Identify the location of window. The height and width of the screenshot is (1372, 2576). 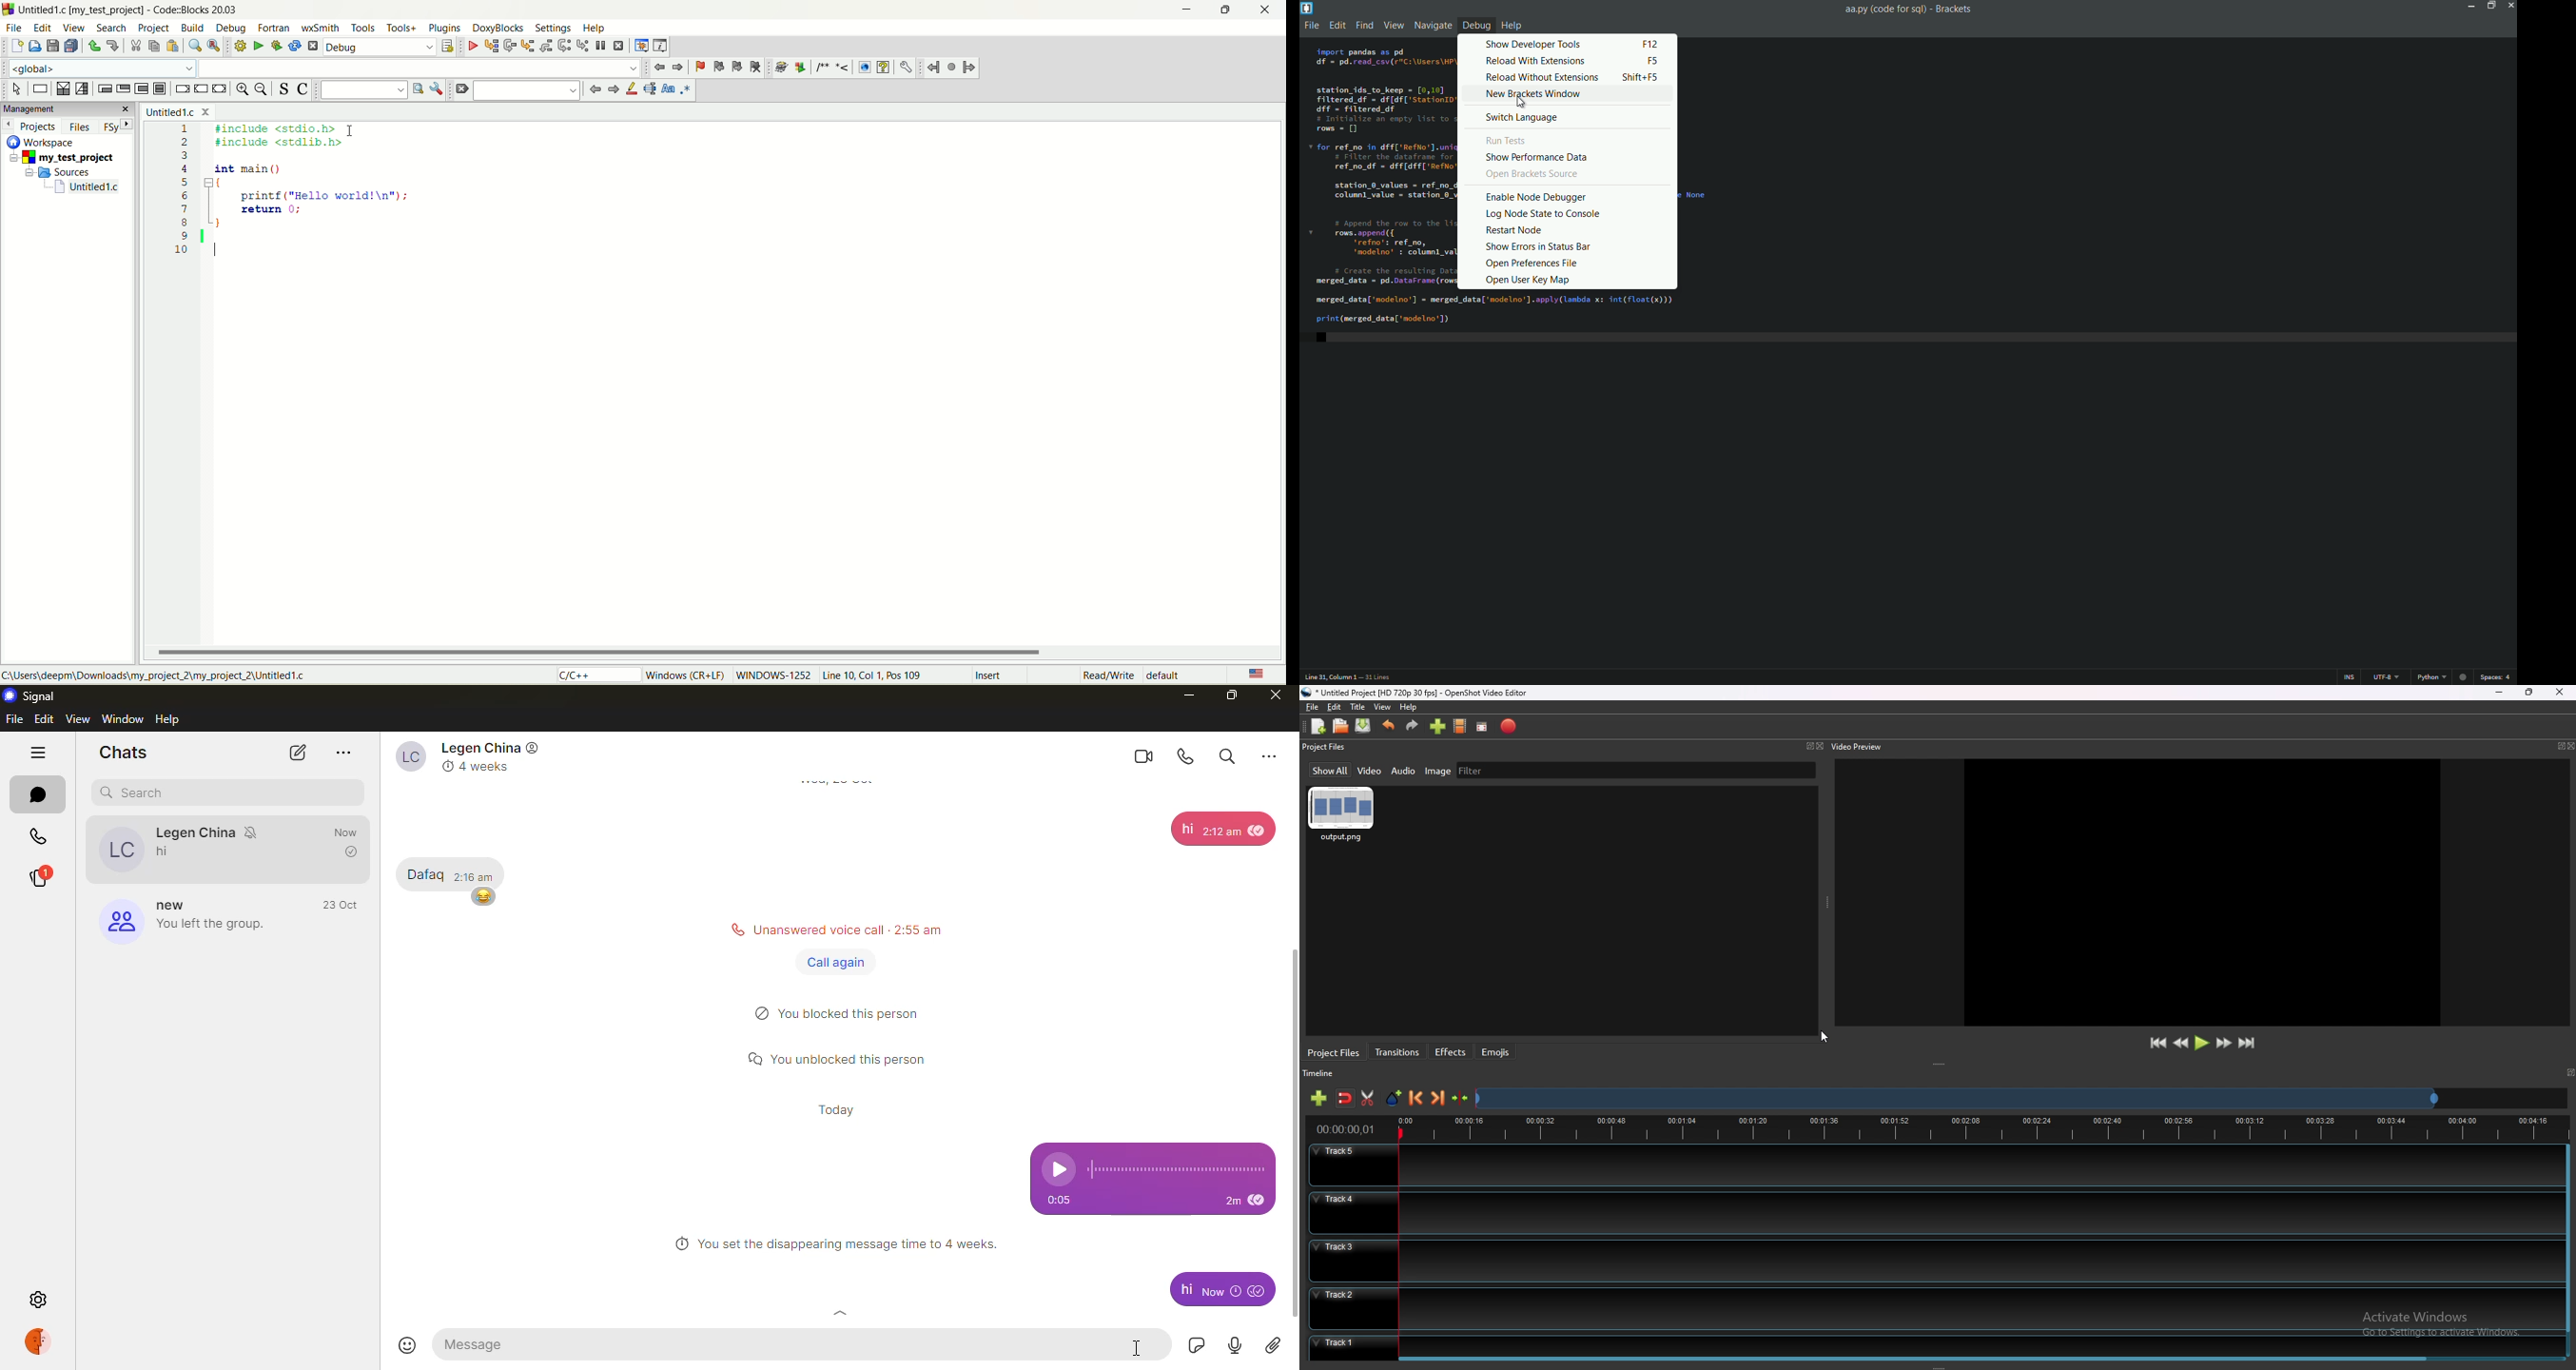
(124, 718).